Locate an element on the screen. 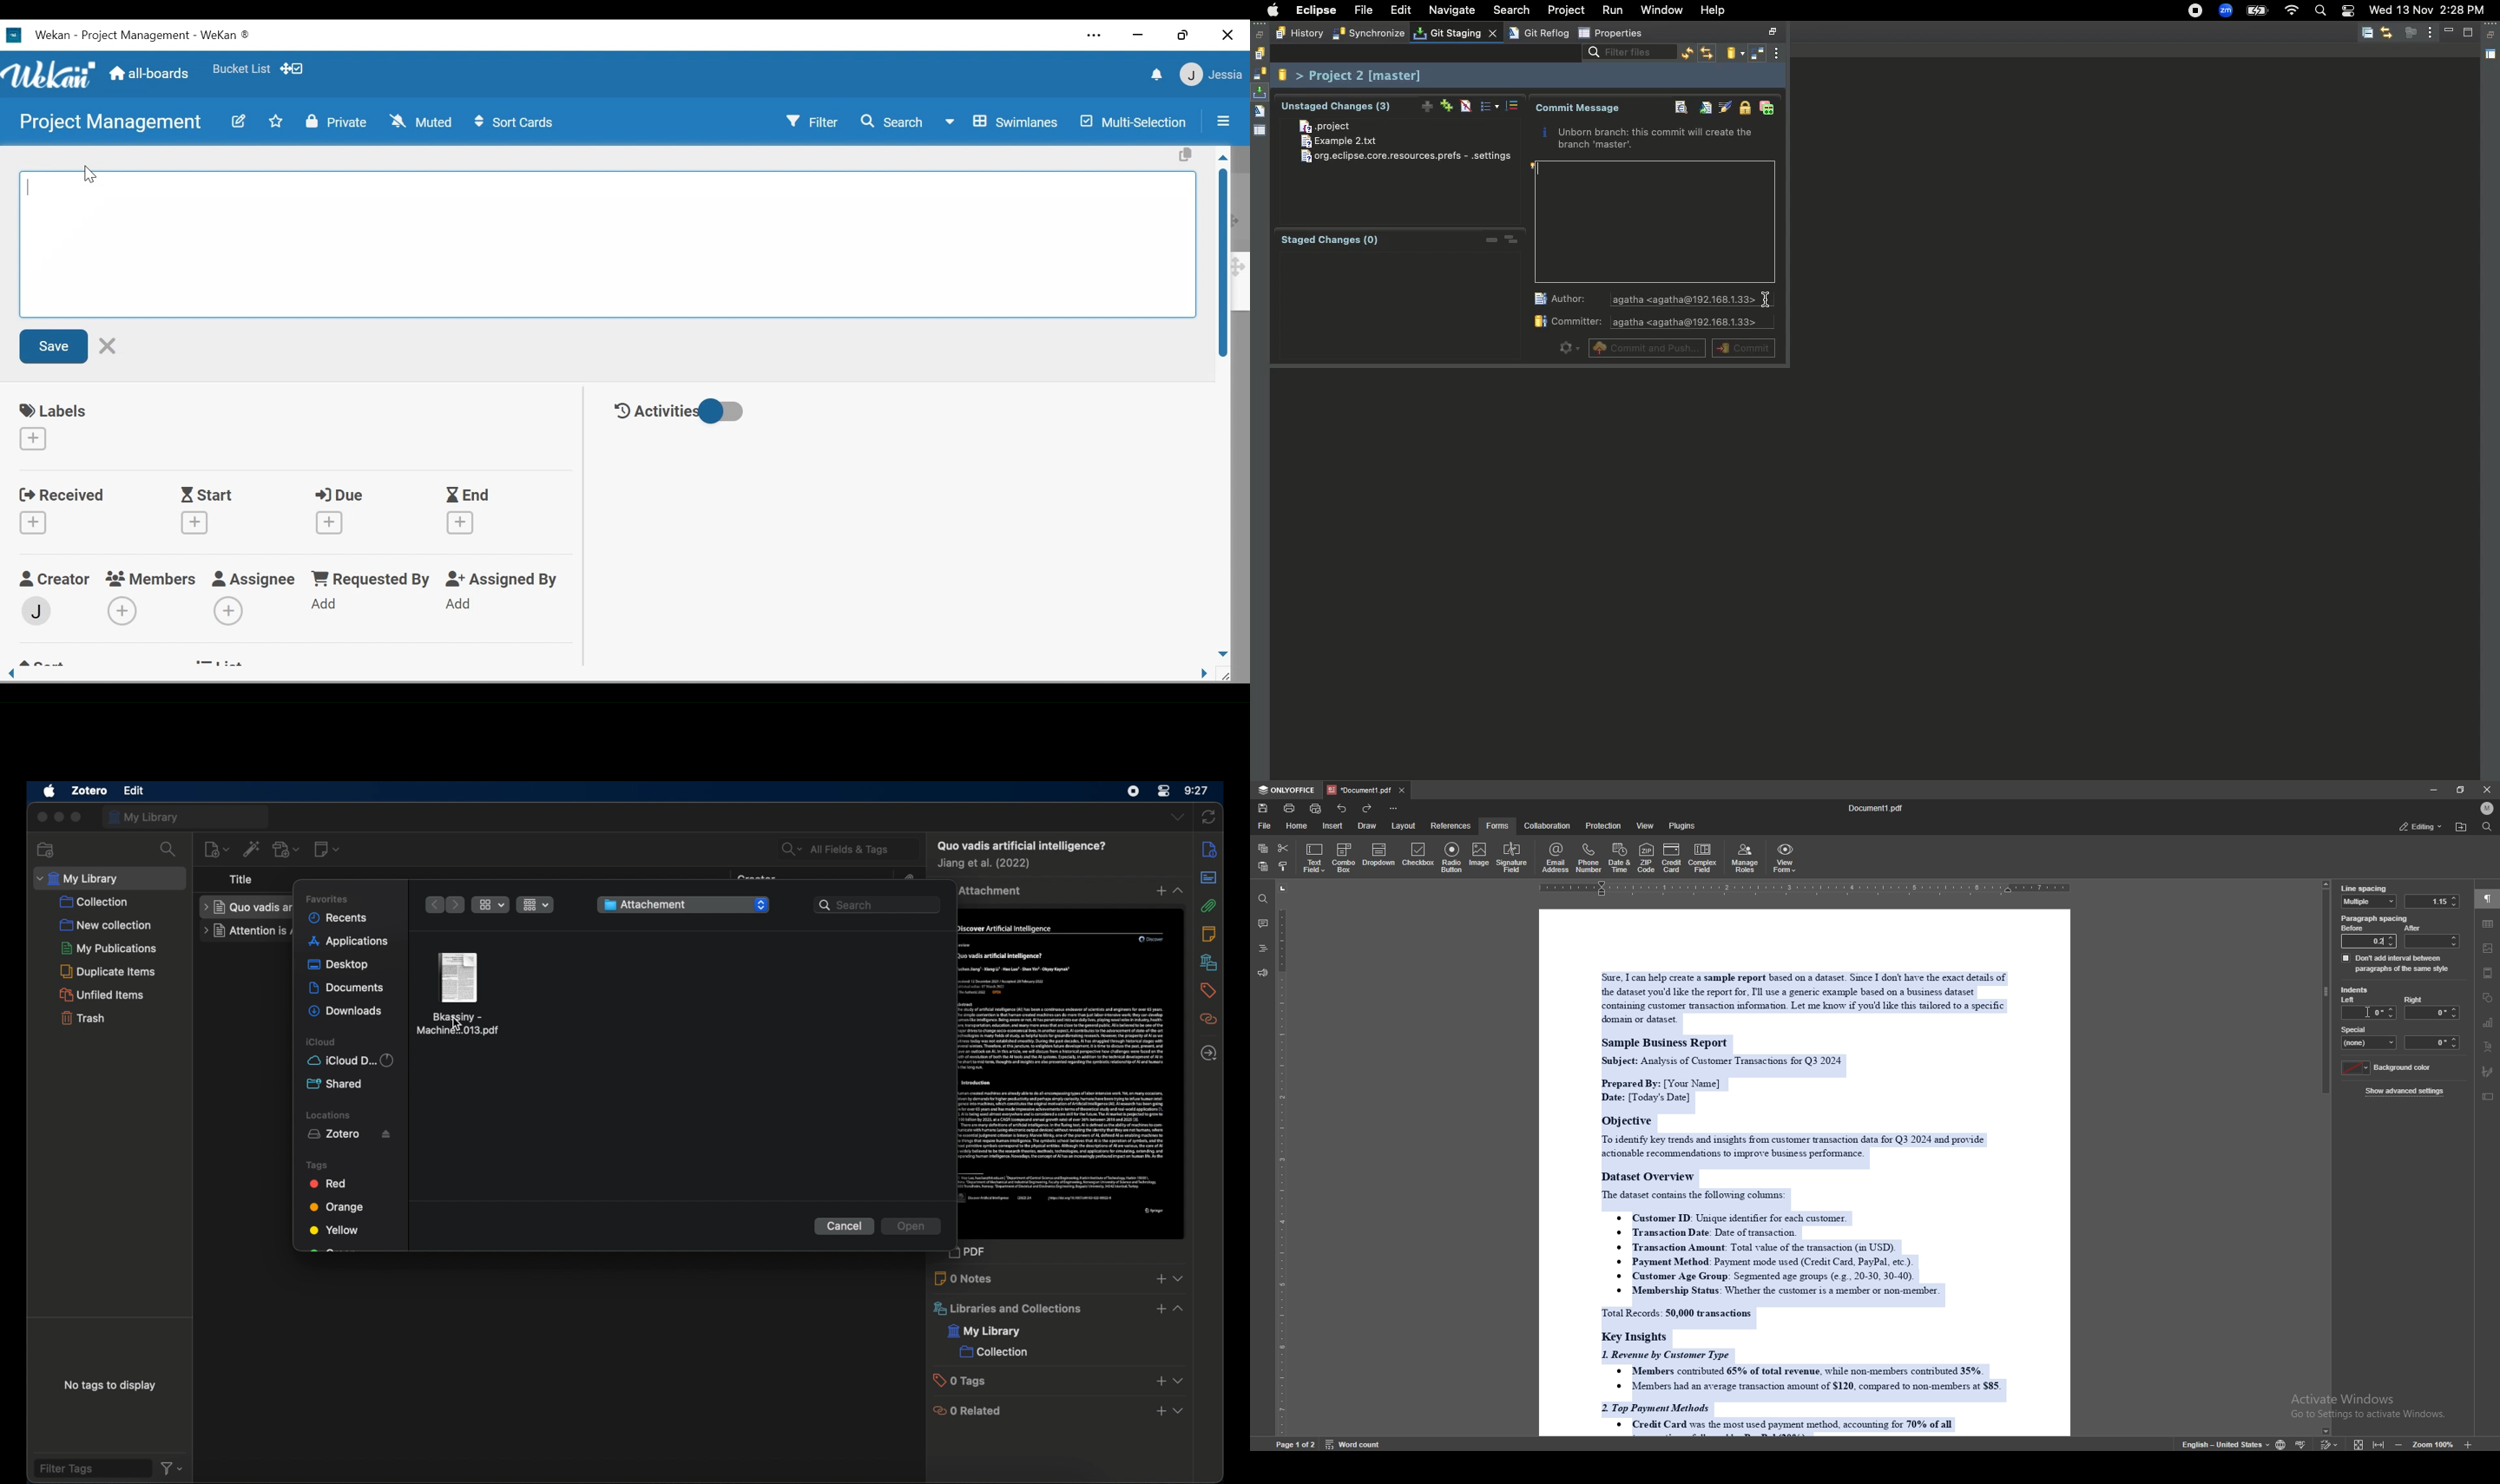 The image size is (2520, 1484). Focus on active task is located at coordinates (2411, 32).